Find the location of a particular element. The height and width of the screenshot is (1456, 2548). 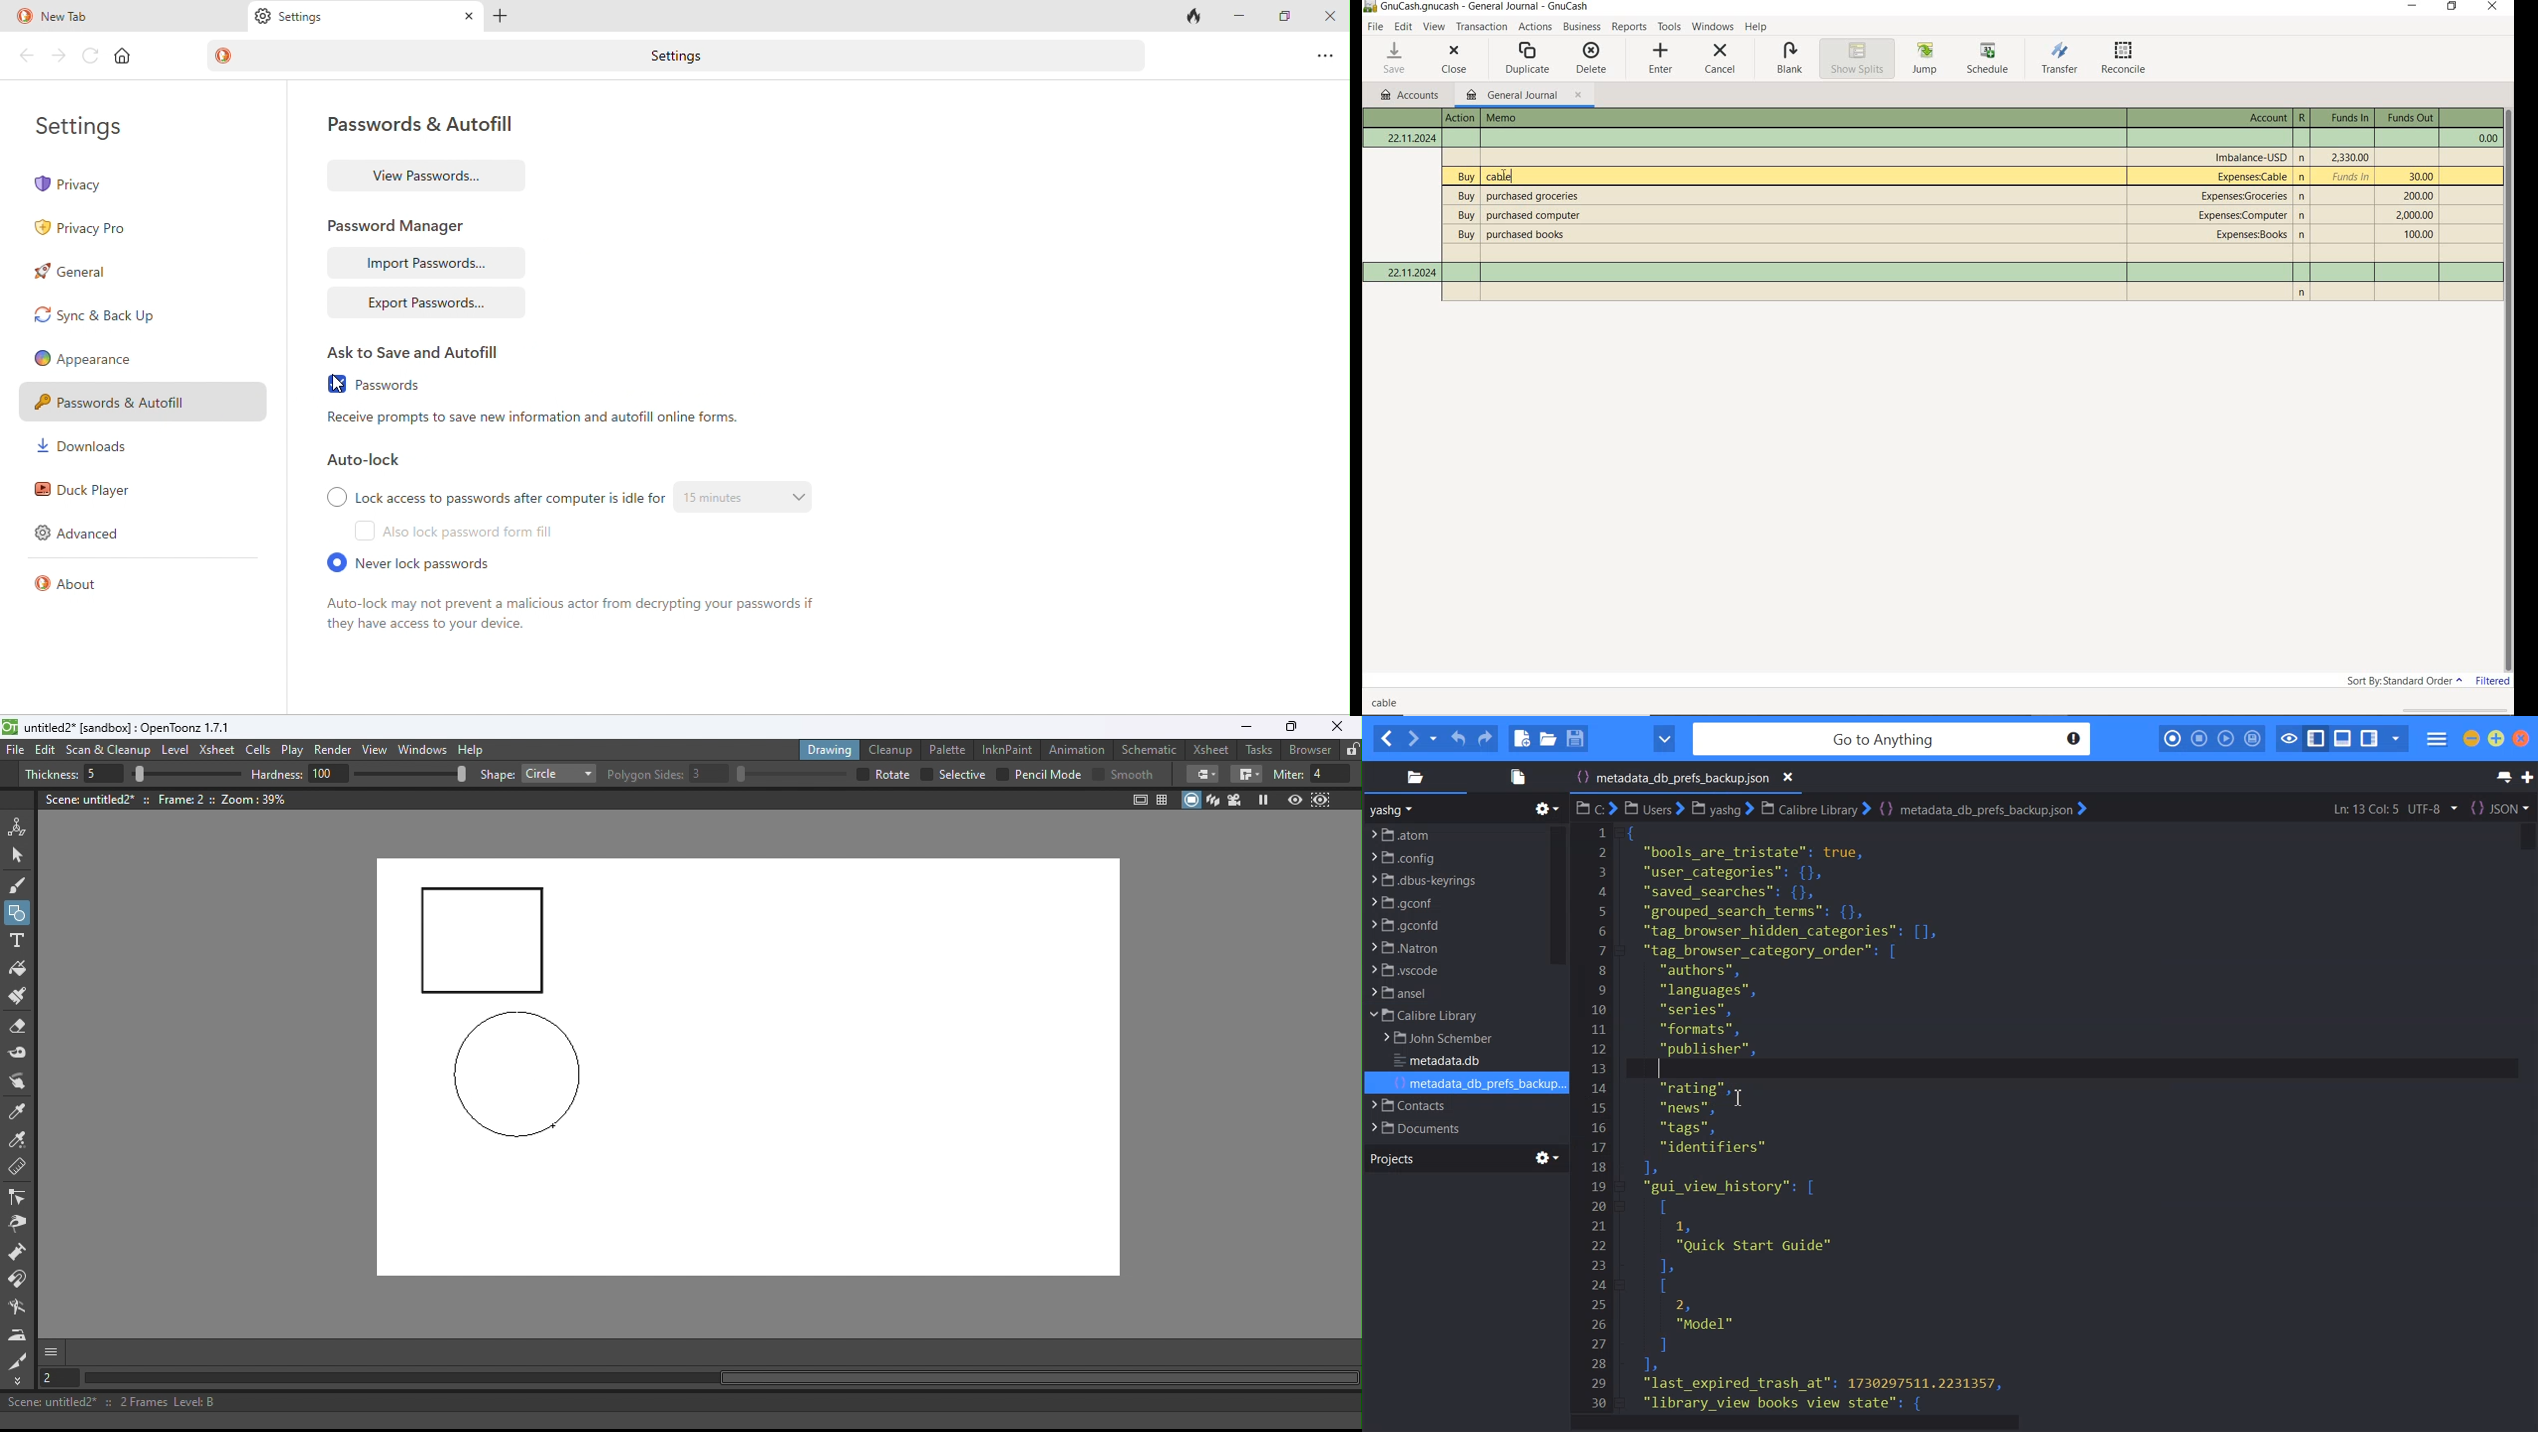

Vertical scroll bar is located at coordinates (1557, 895).